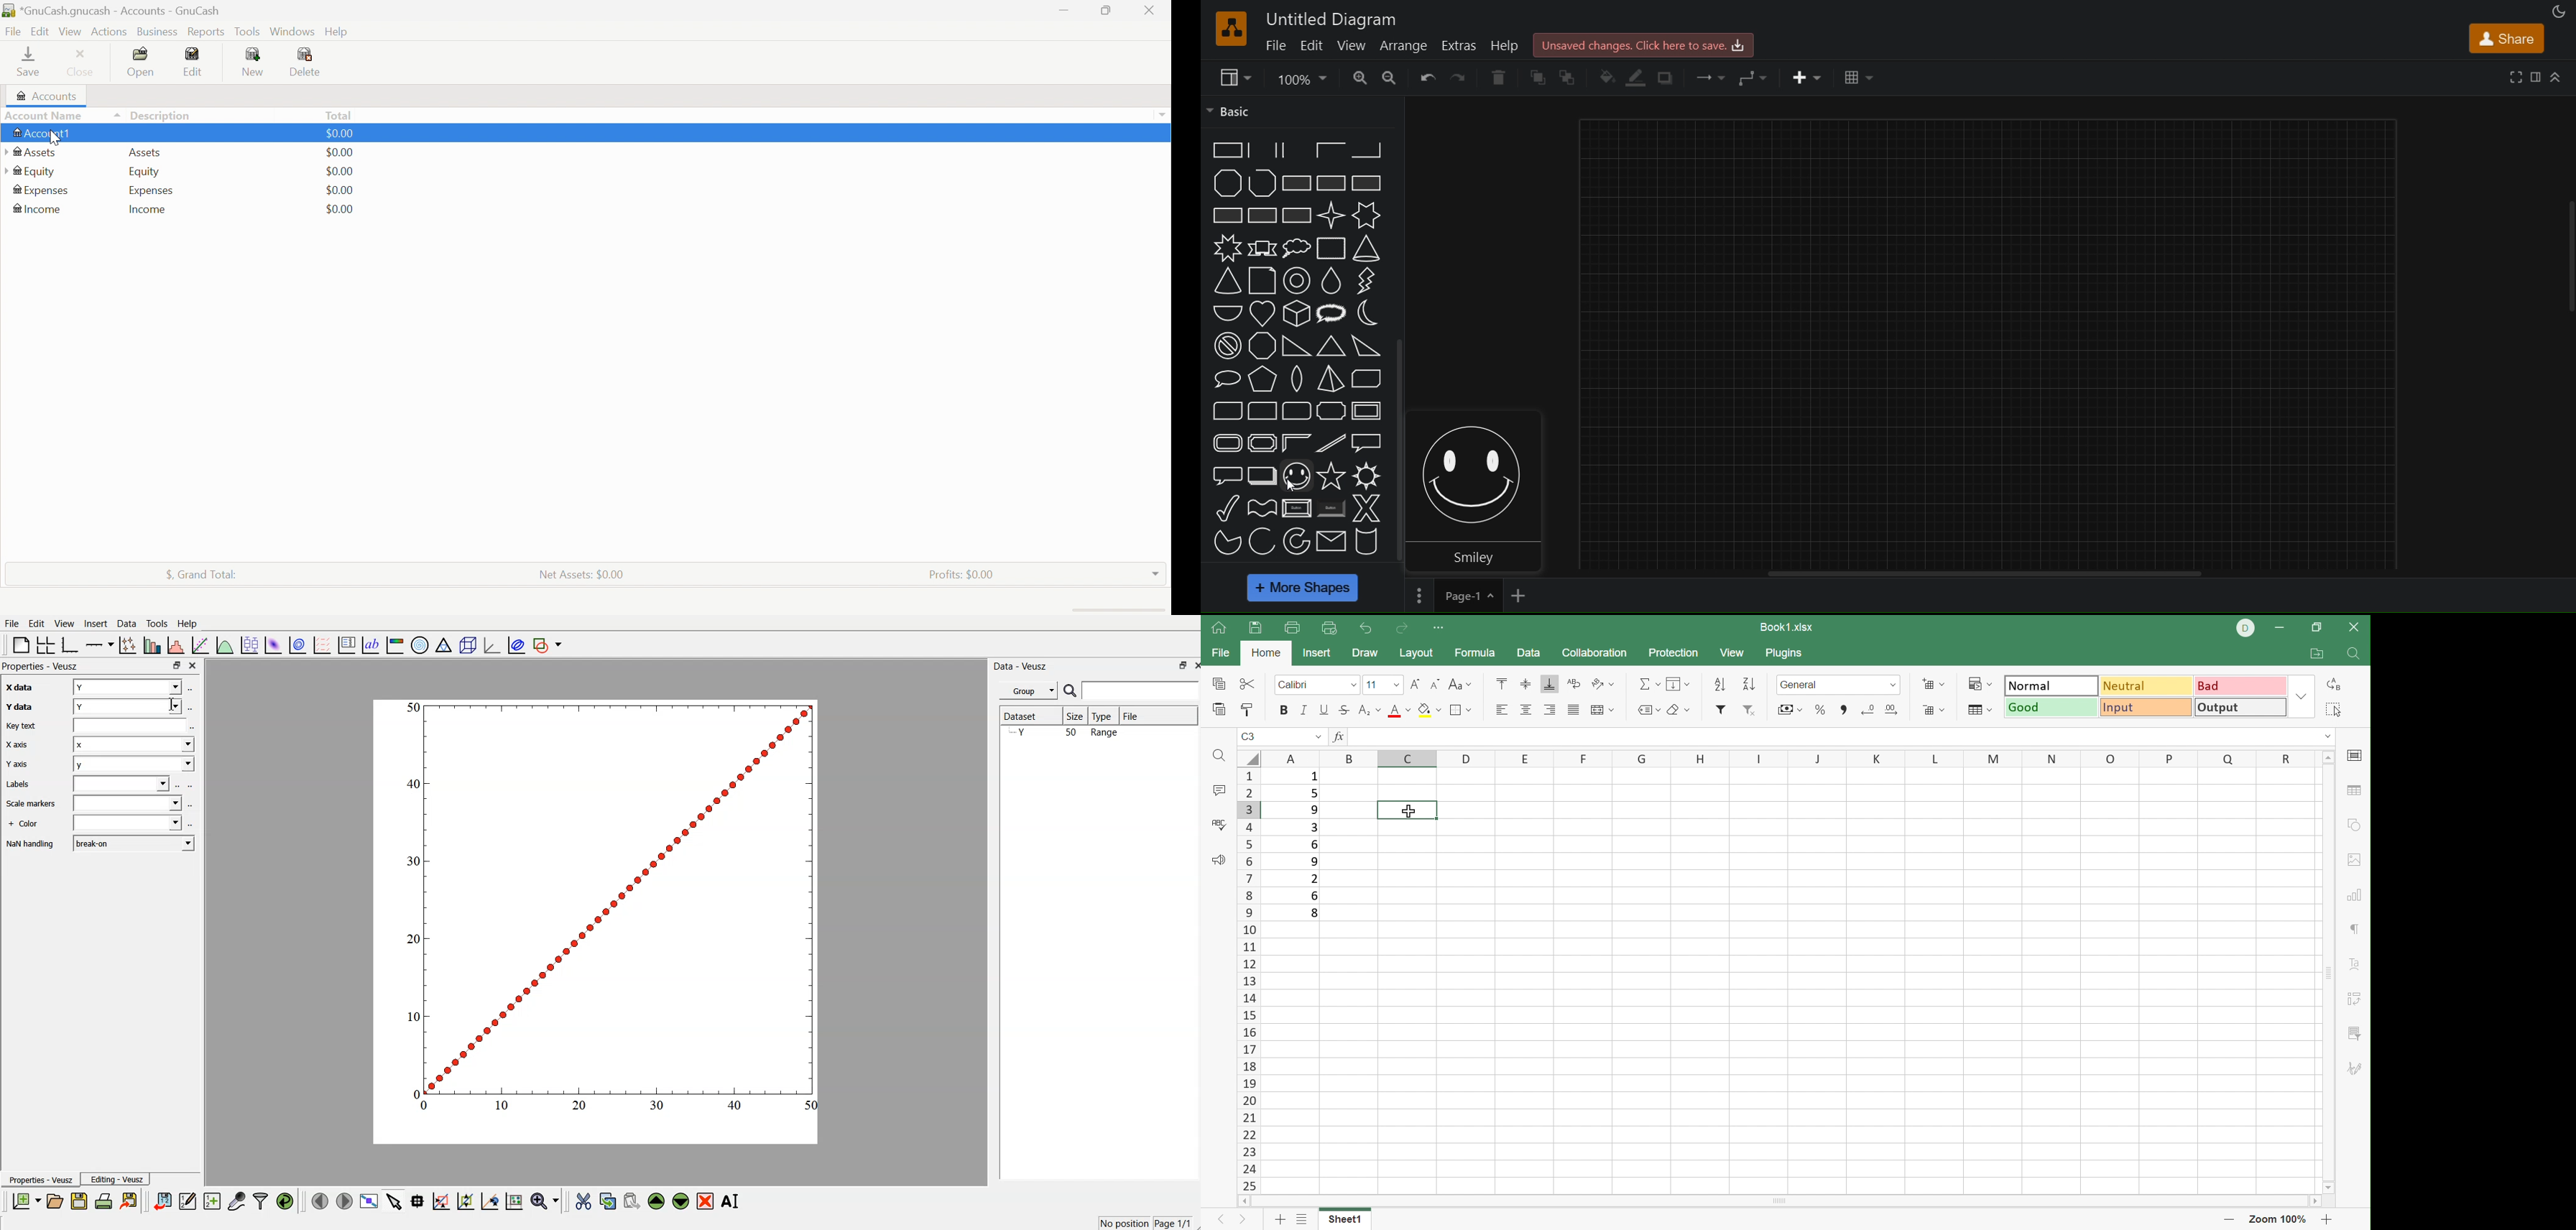  I want to click on more shapes, so click(1302, 589).